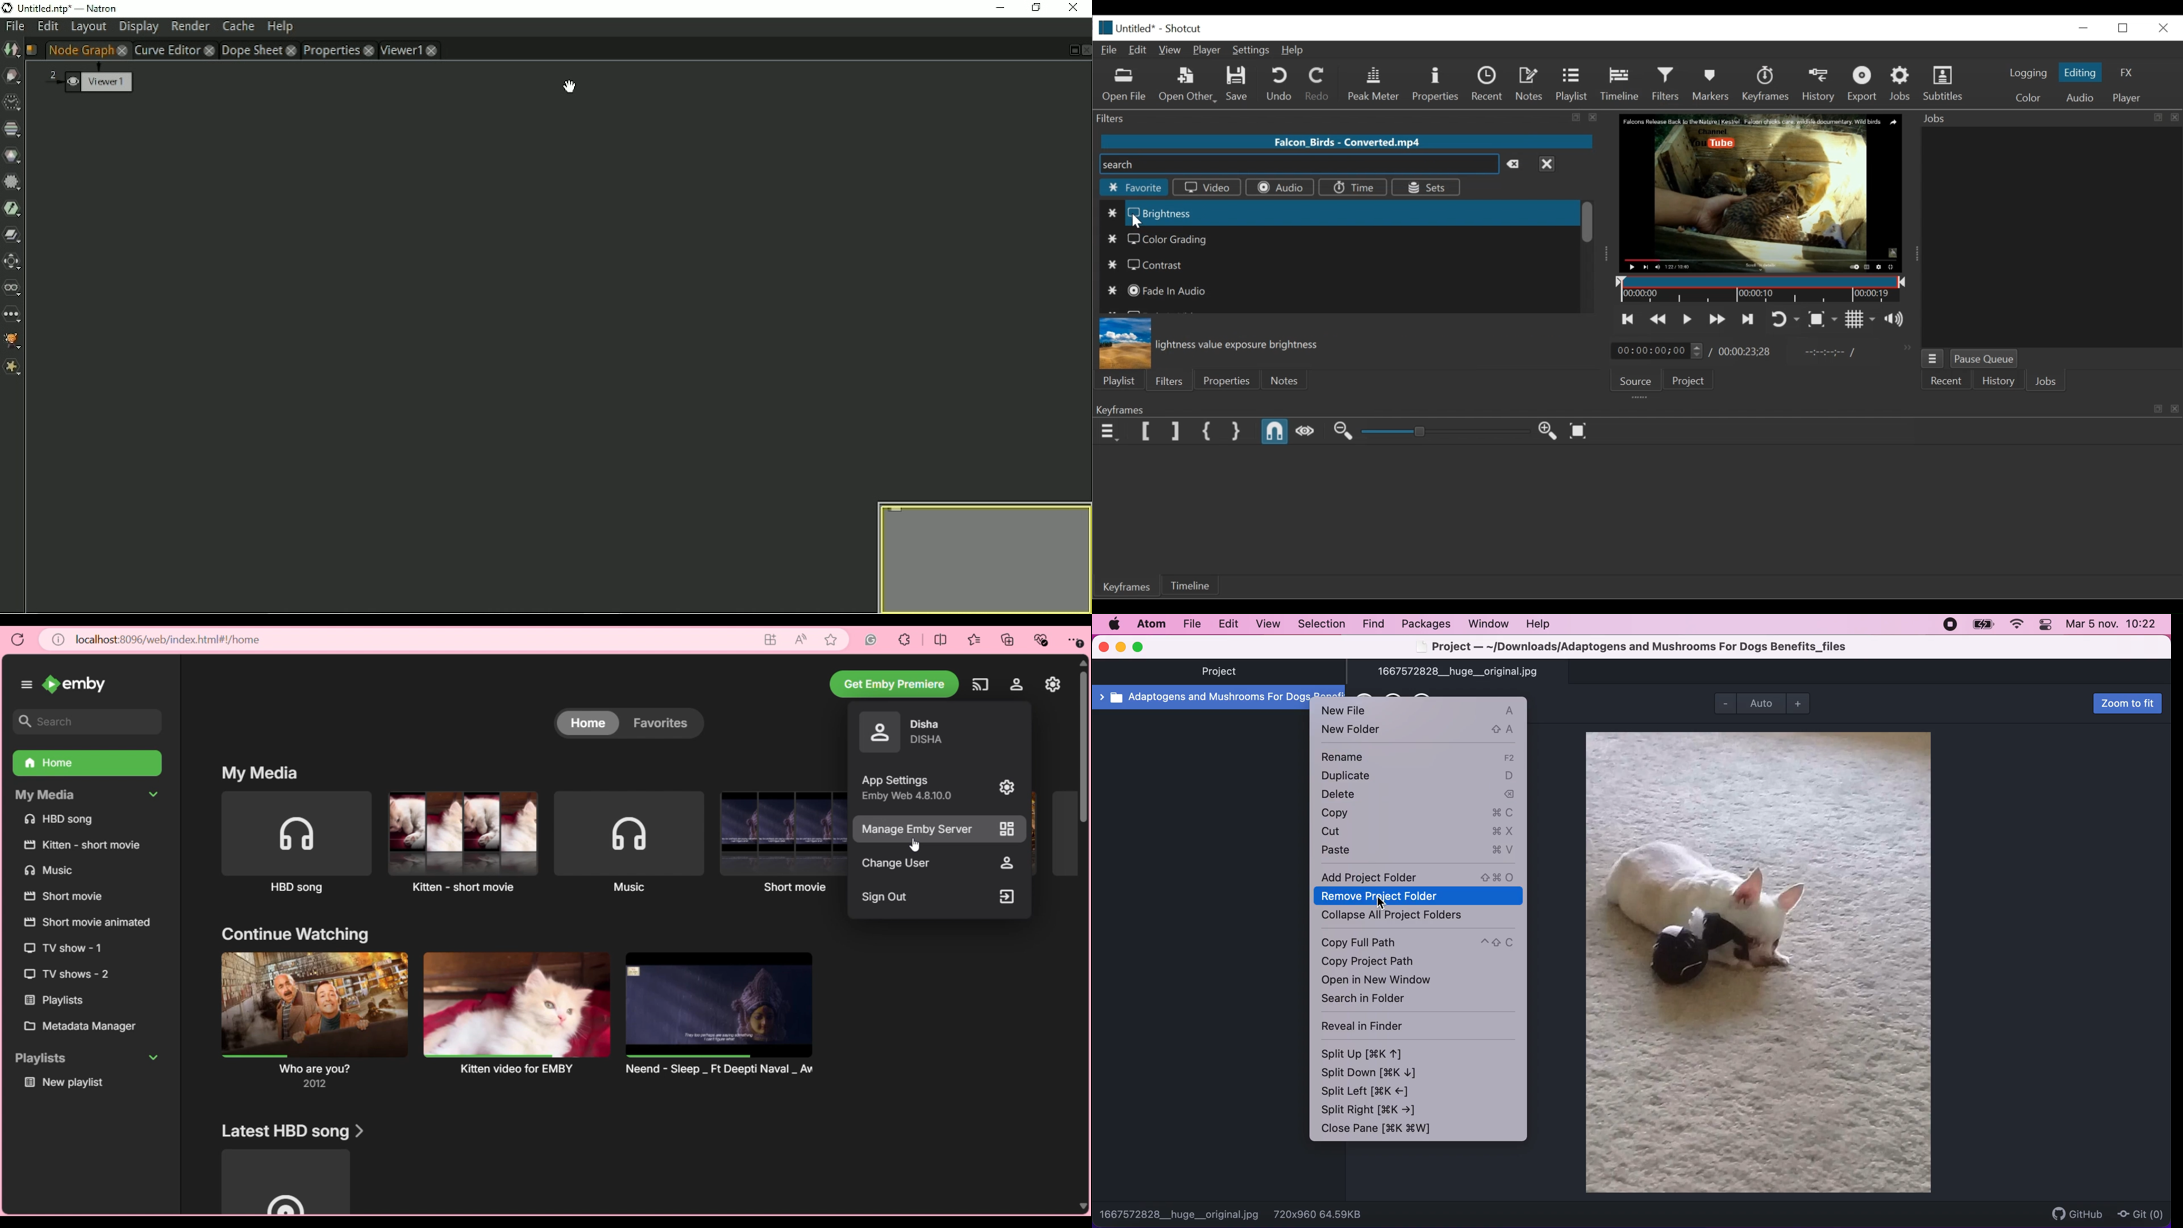 The image size is (2184, 1232). What do you see at coordinates (2082, 97) in the screenshot?
I see `Audio` at bounding box center [2082, 97].